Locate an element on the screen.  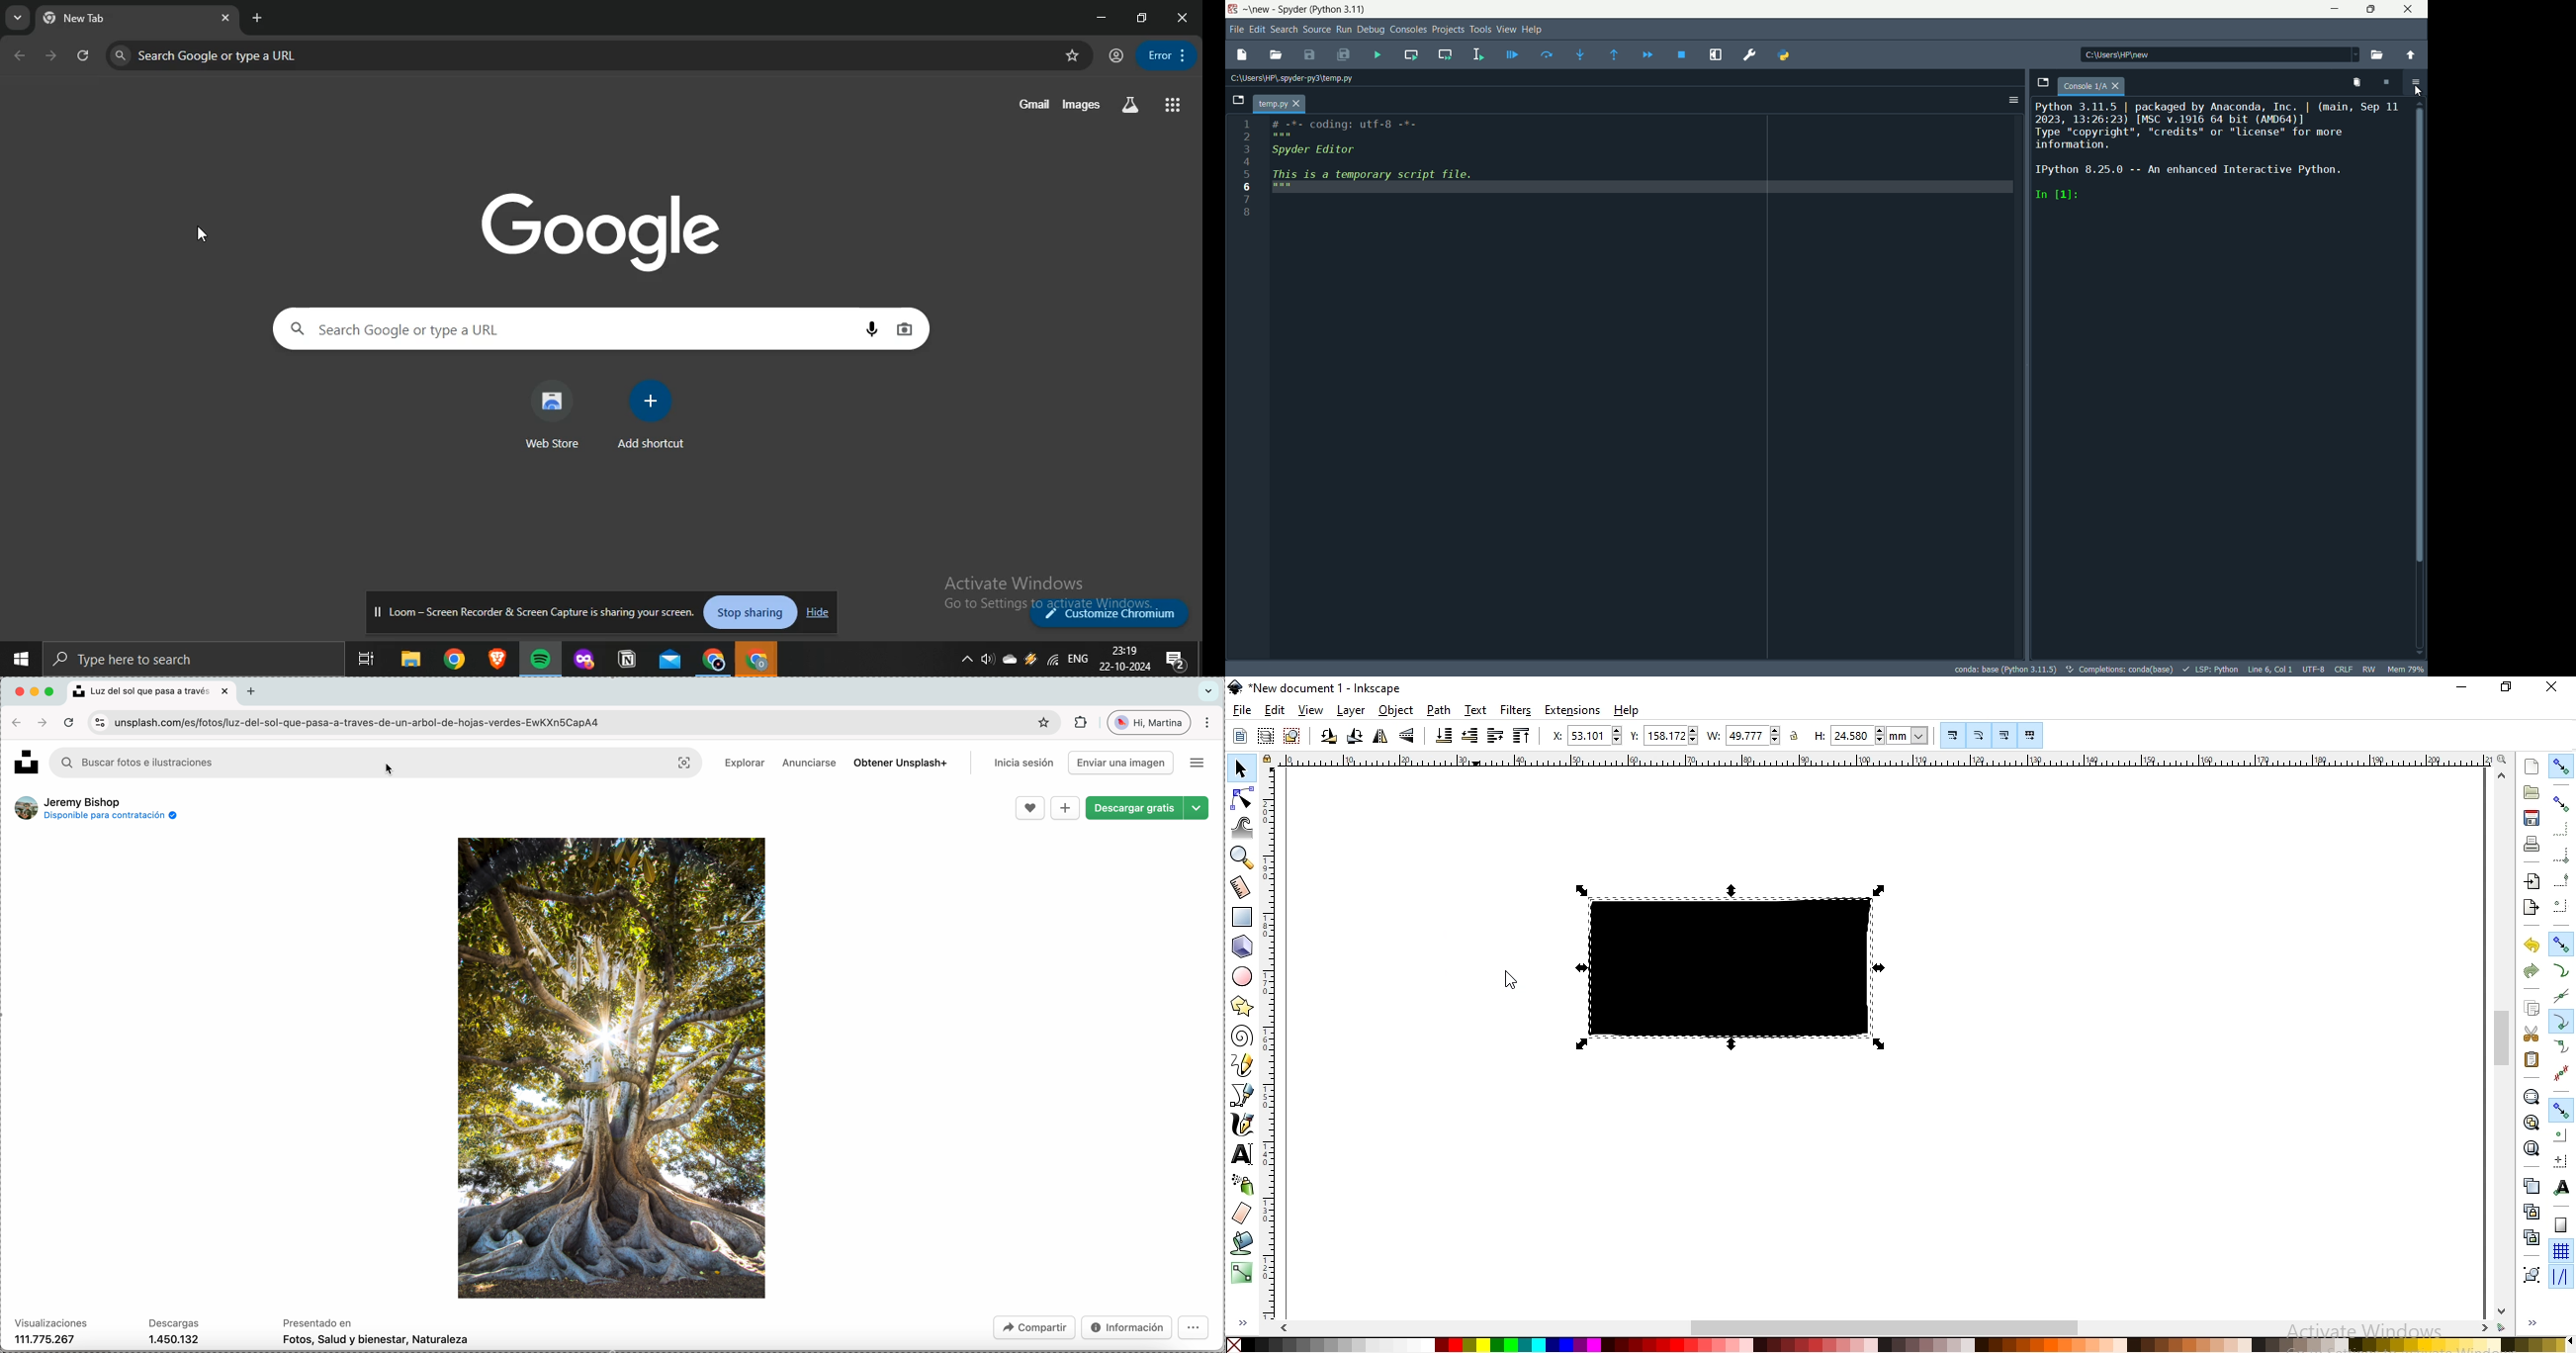
measurement tool is located at coordinates (1239, 886).